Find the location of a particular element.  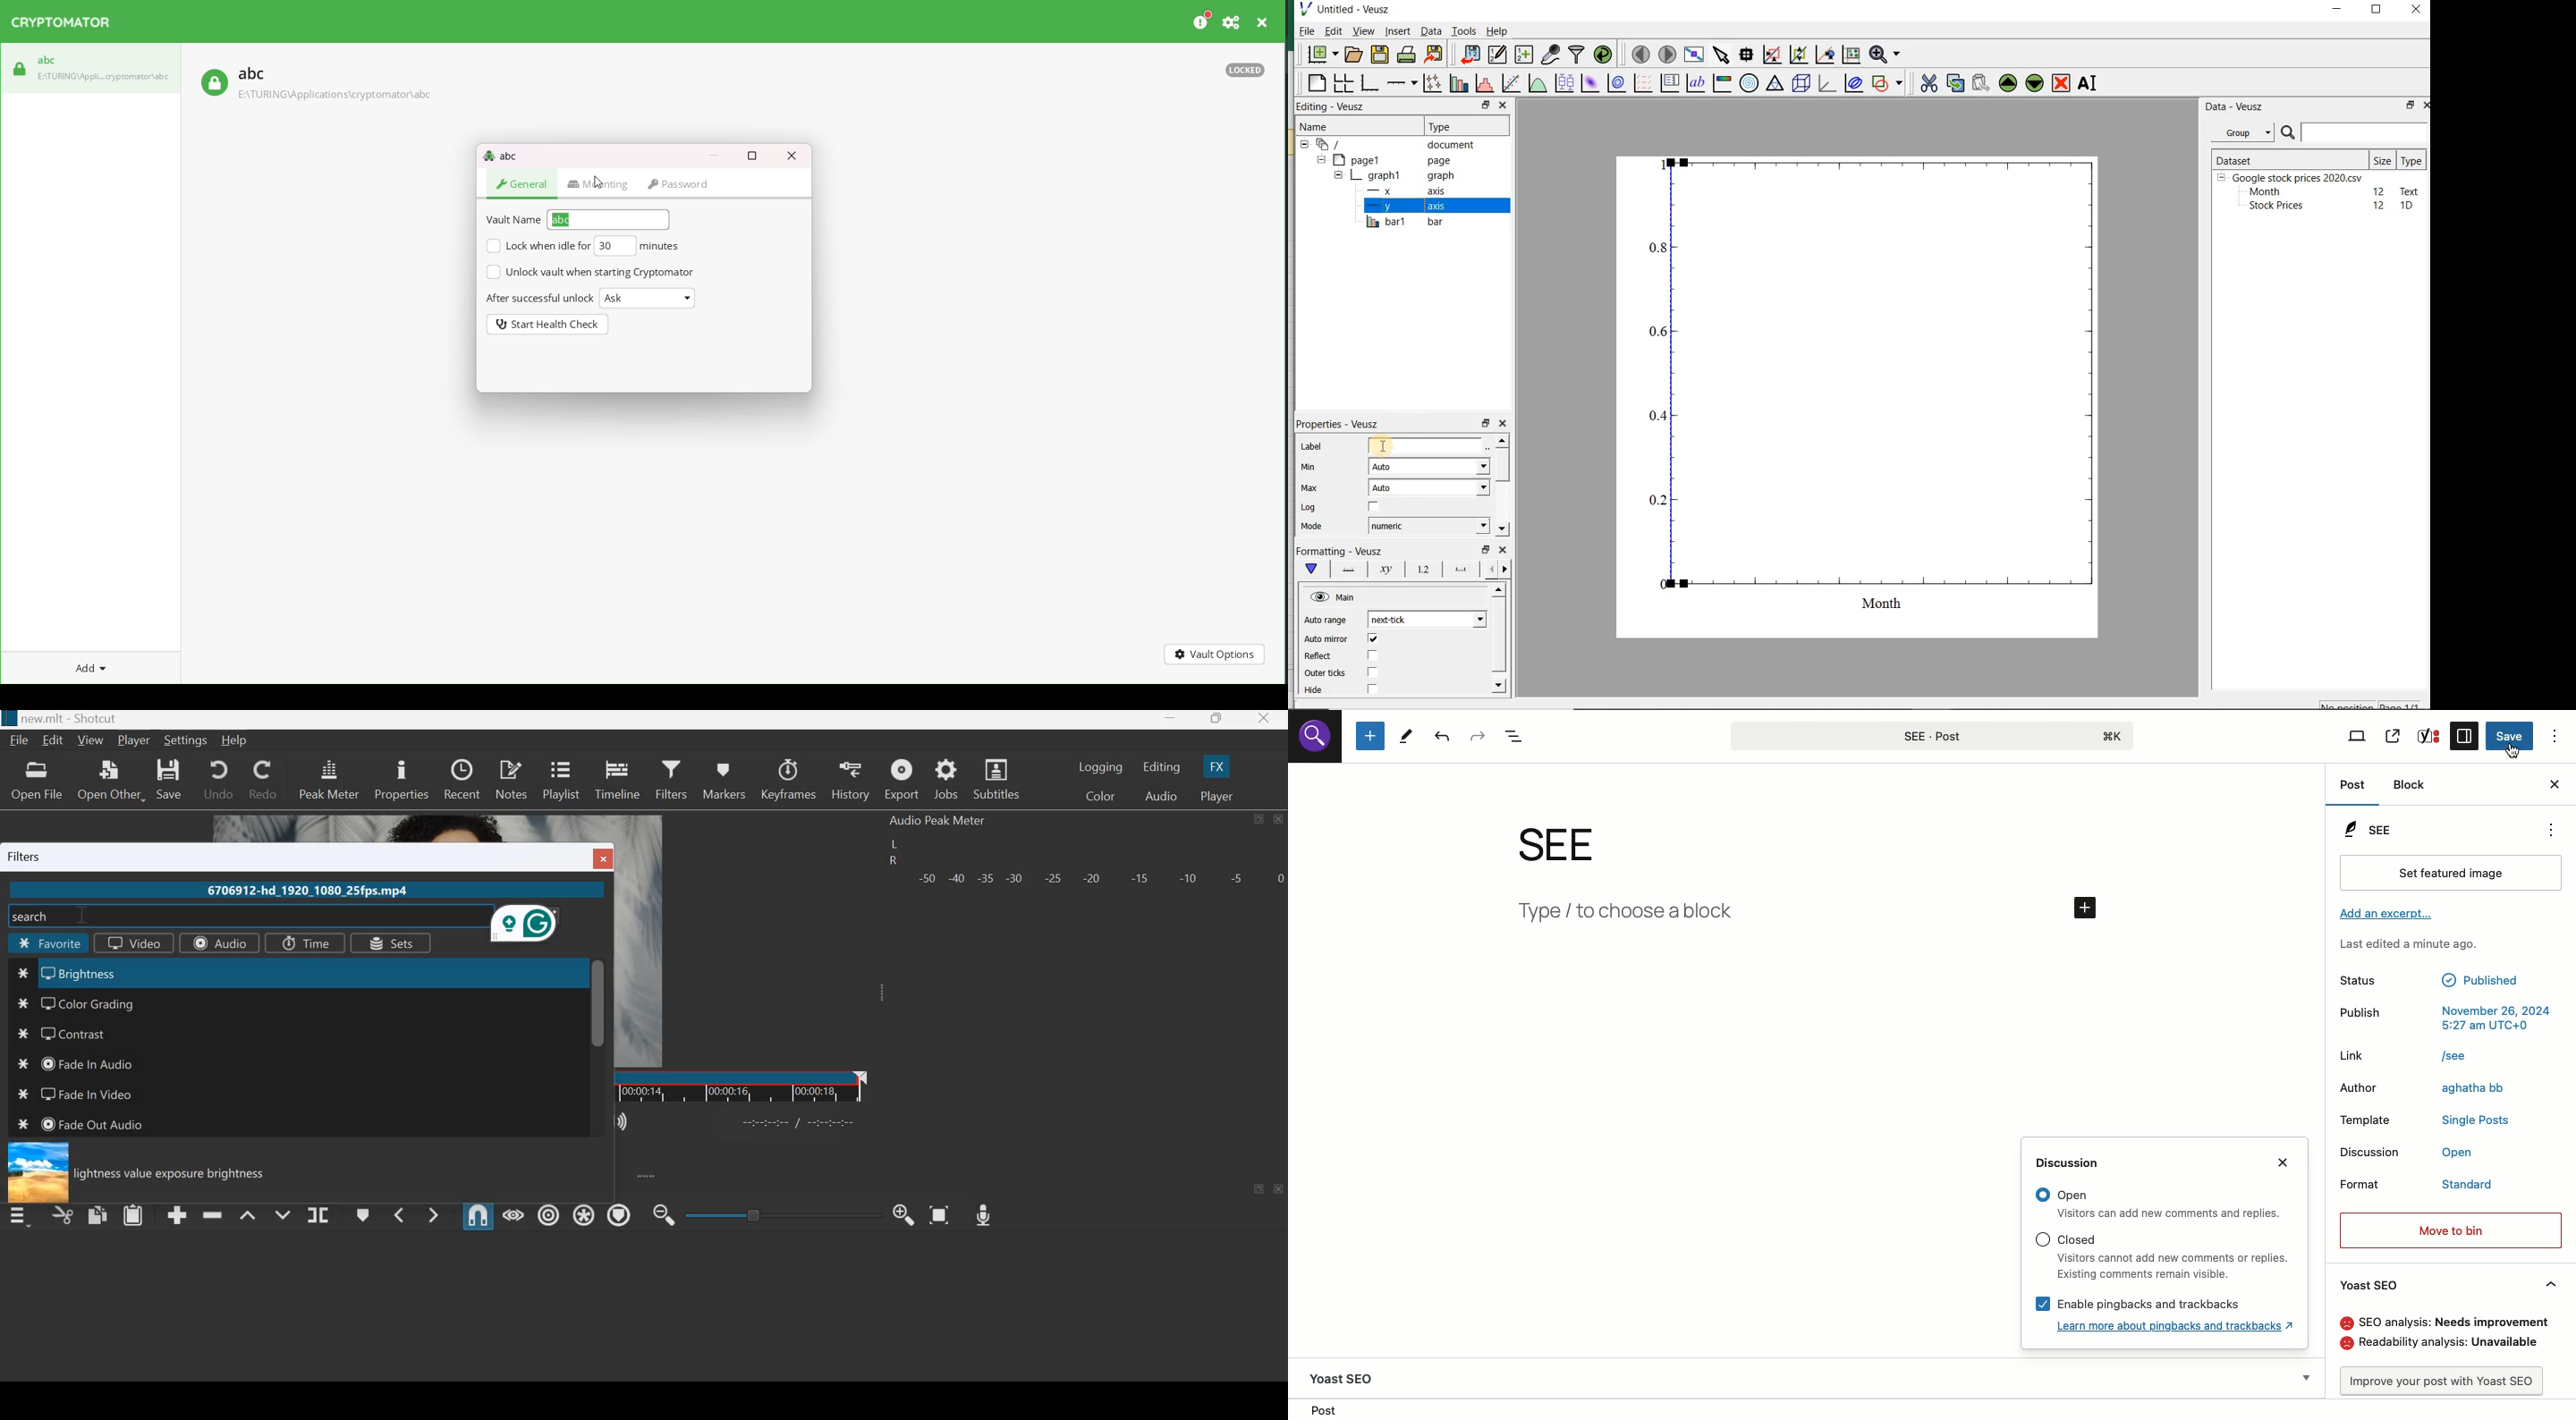

fade in audio is located at coordinates (87, 1063).